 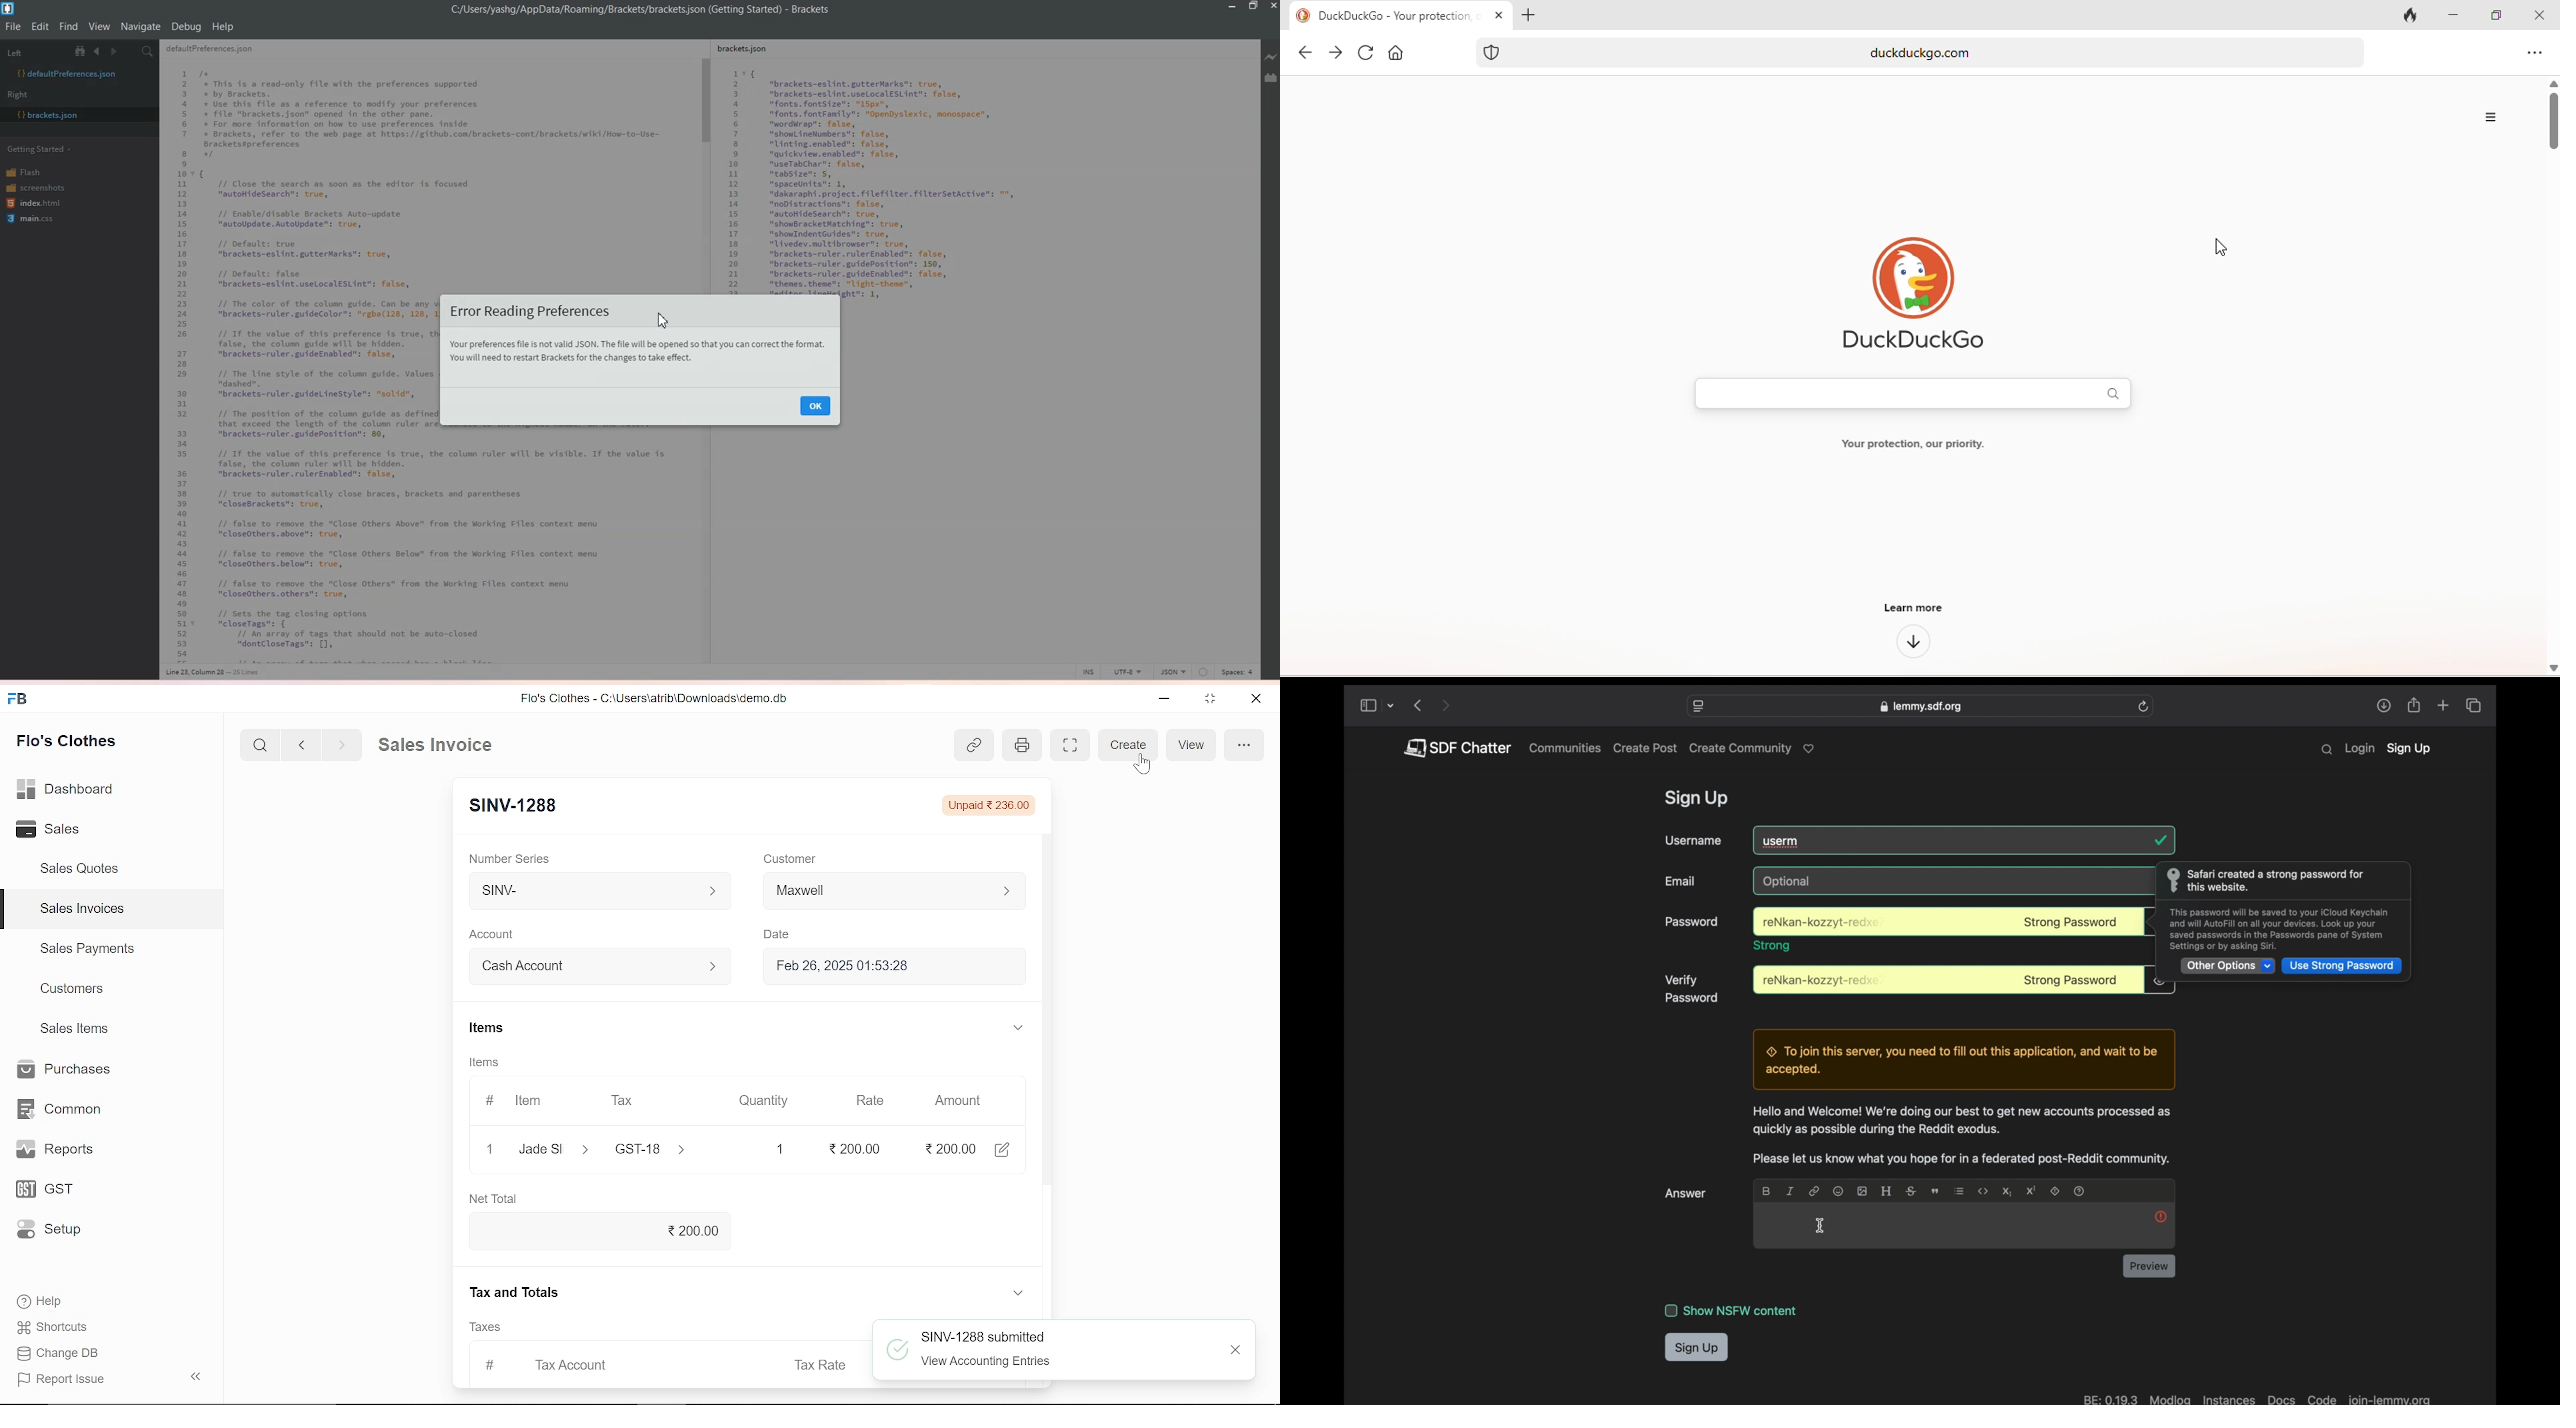 What do you see at coordinates (62, 1109) in the screenshot?
I see `Common` at bounding box center [62, 1109].